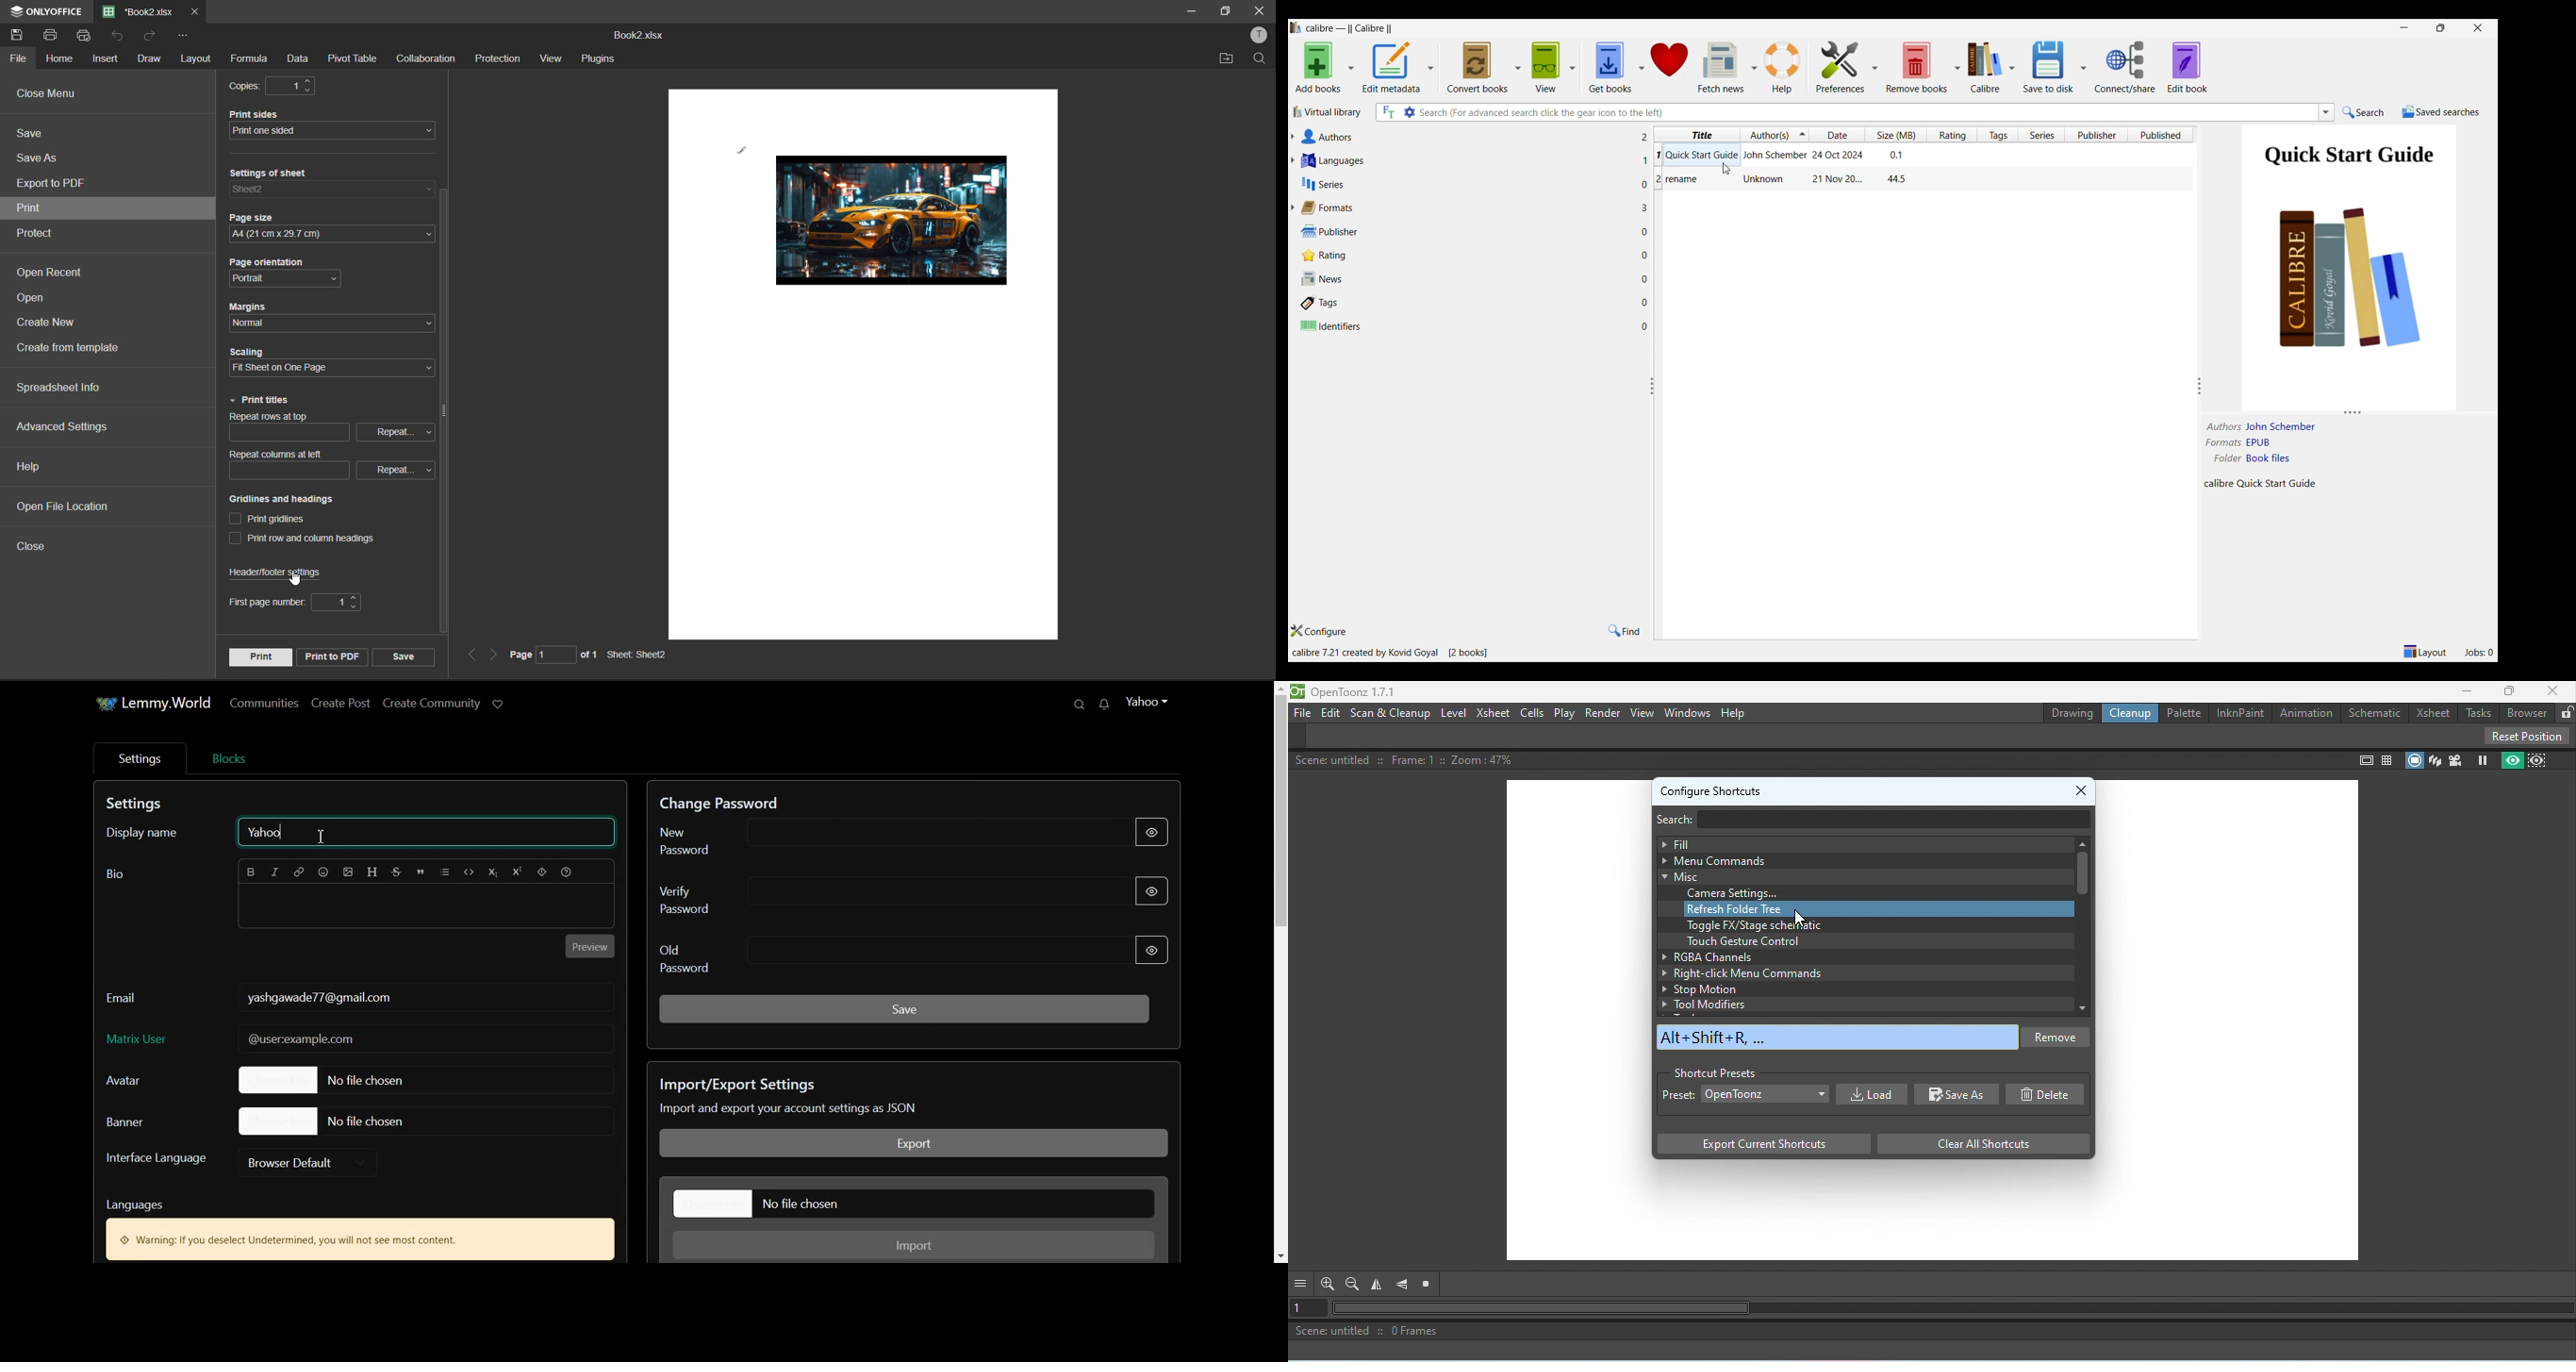 This screenshot has height=1372, width=2576. Describe the element at coordinates (40, 158) in the screenshot. I see `save as` at that location.